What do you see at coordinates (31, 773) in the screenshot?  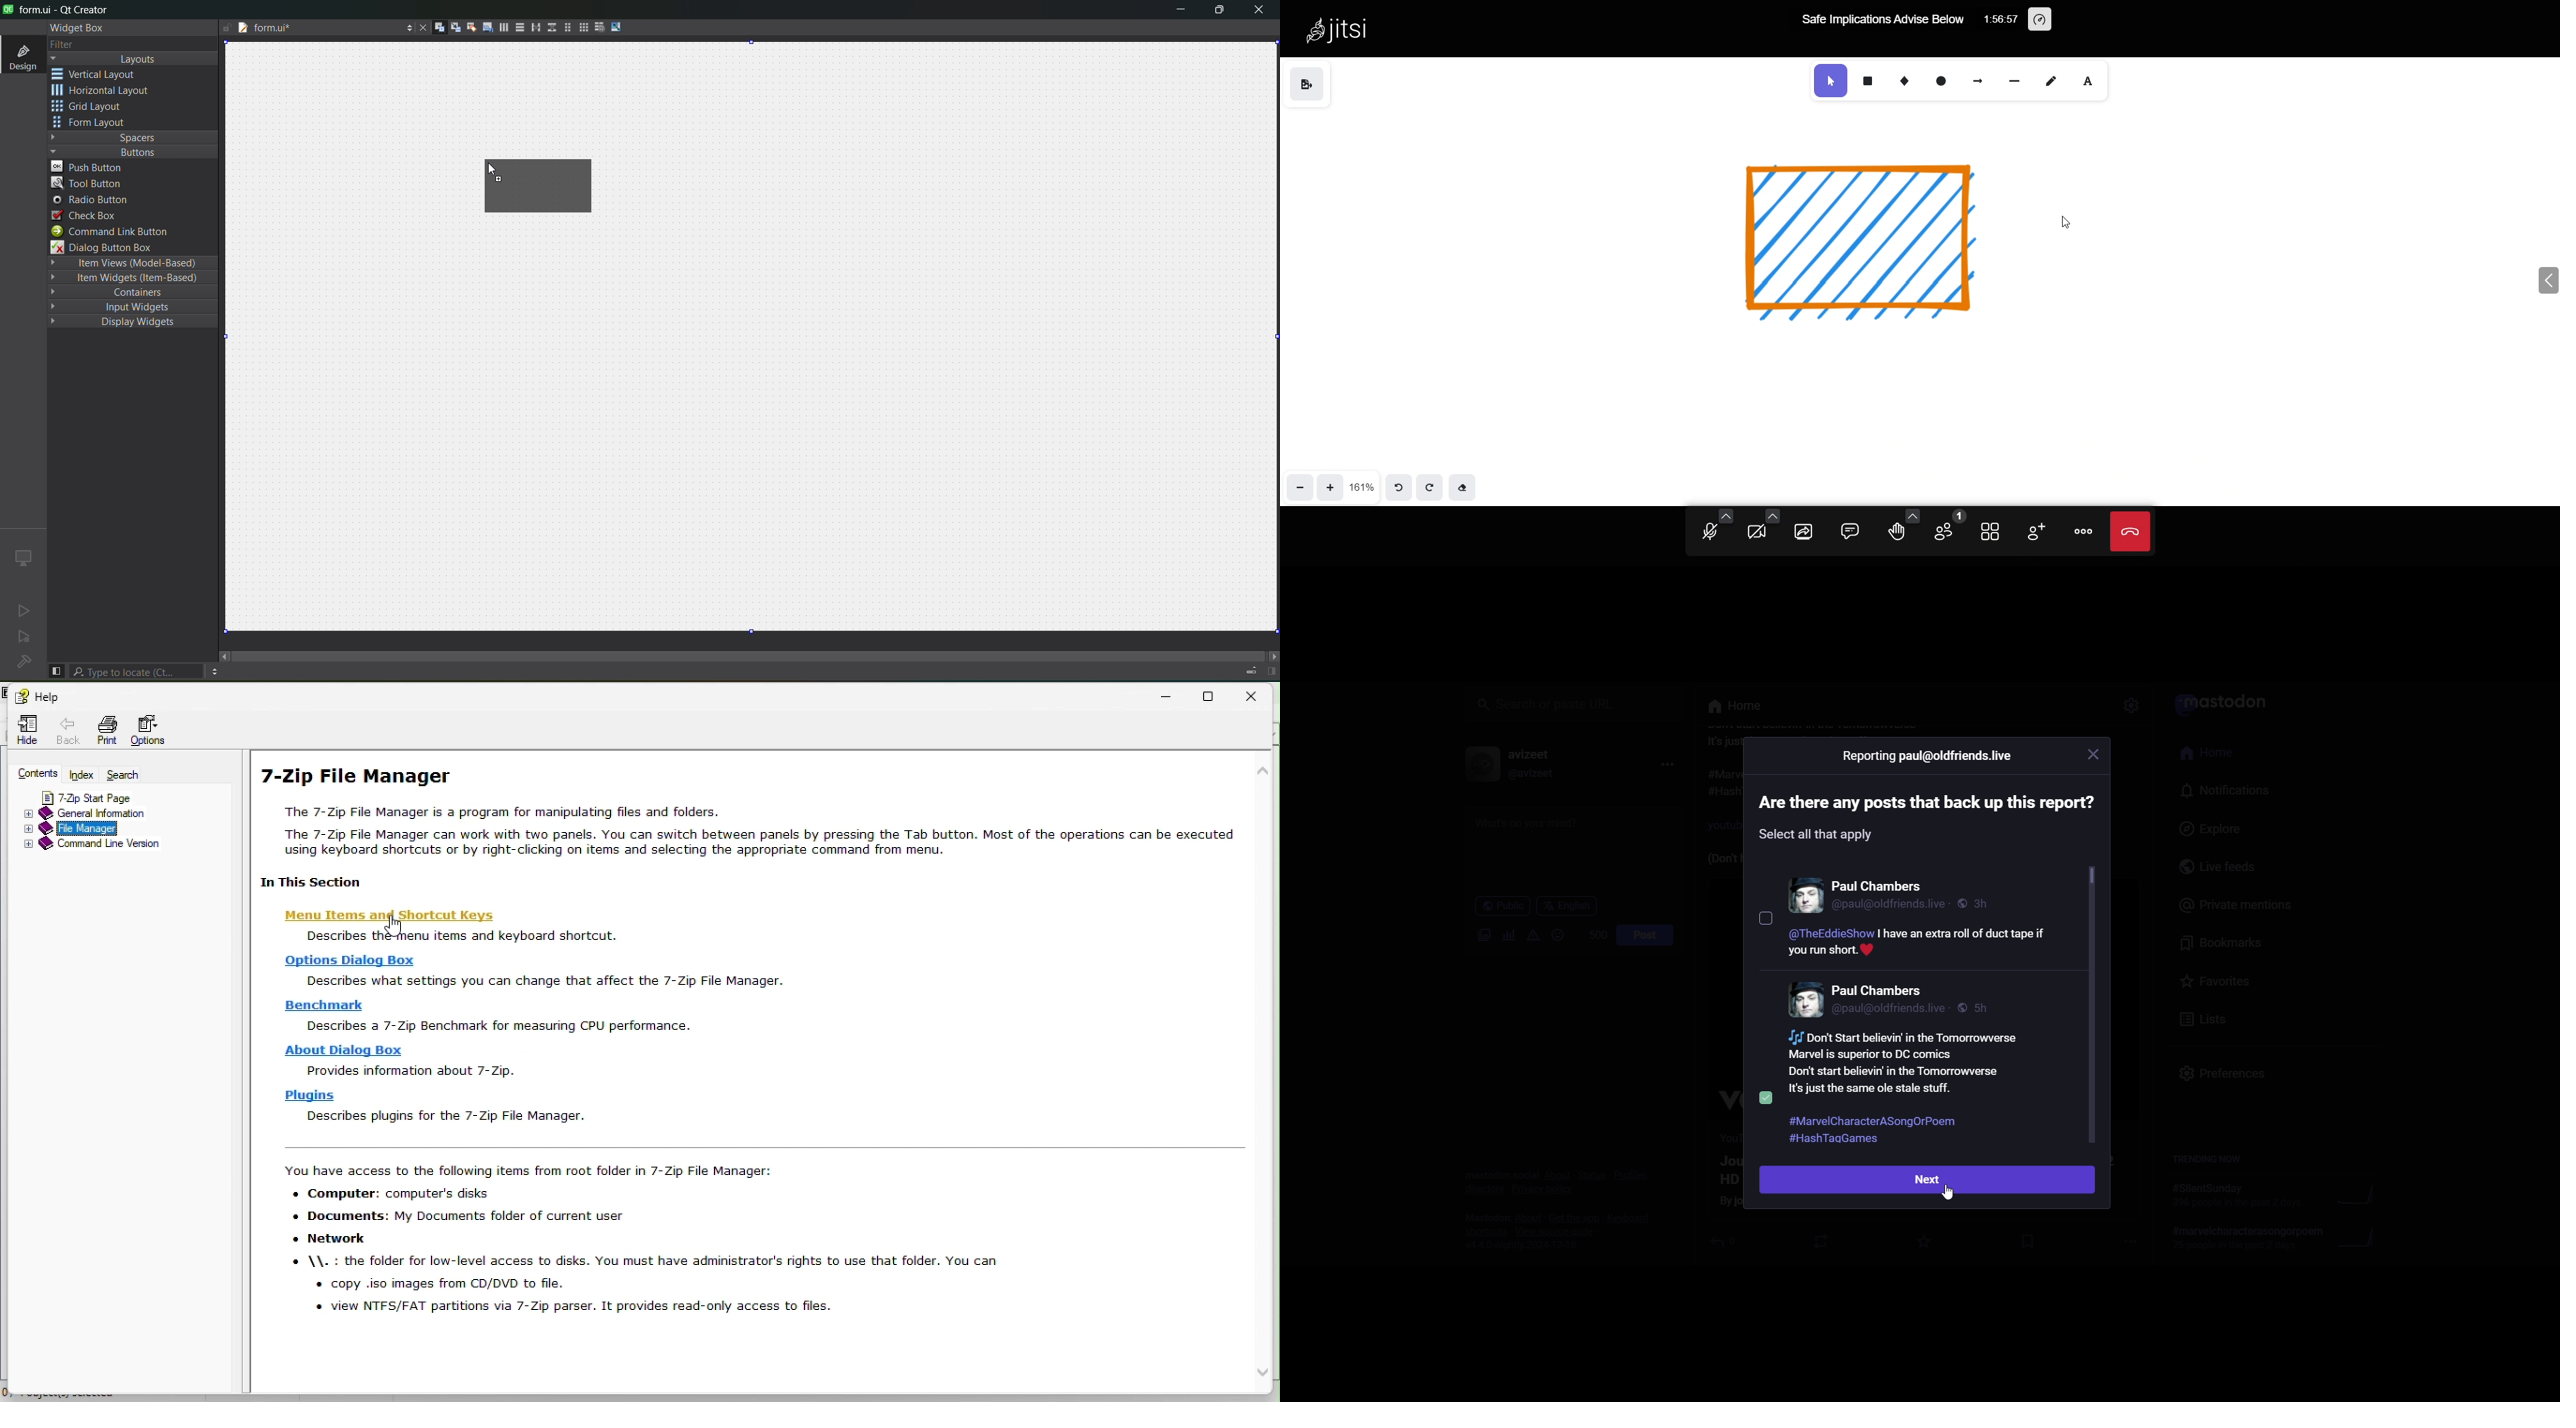 I see `Contents` at bounding box center [31, 773].